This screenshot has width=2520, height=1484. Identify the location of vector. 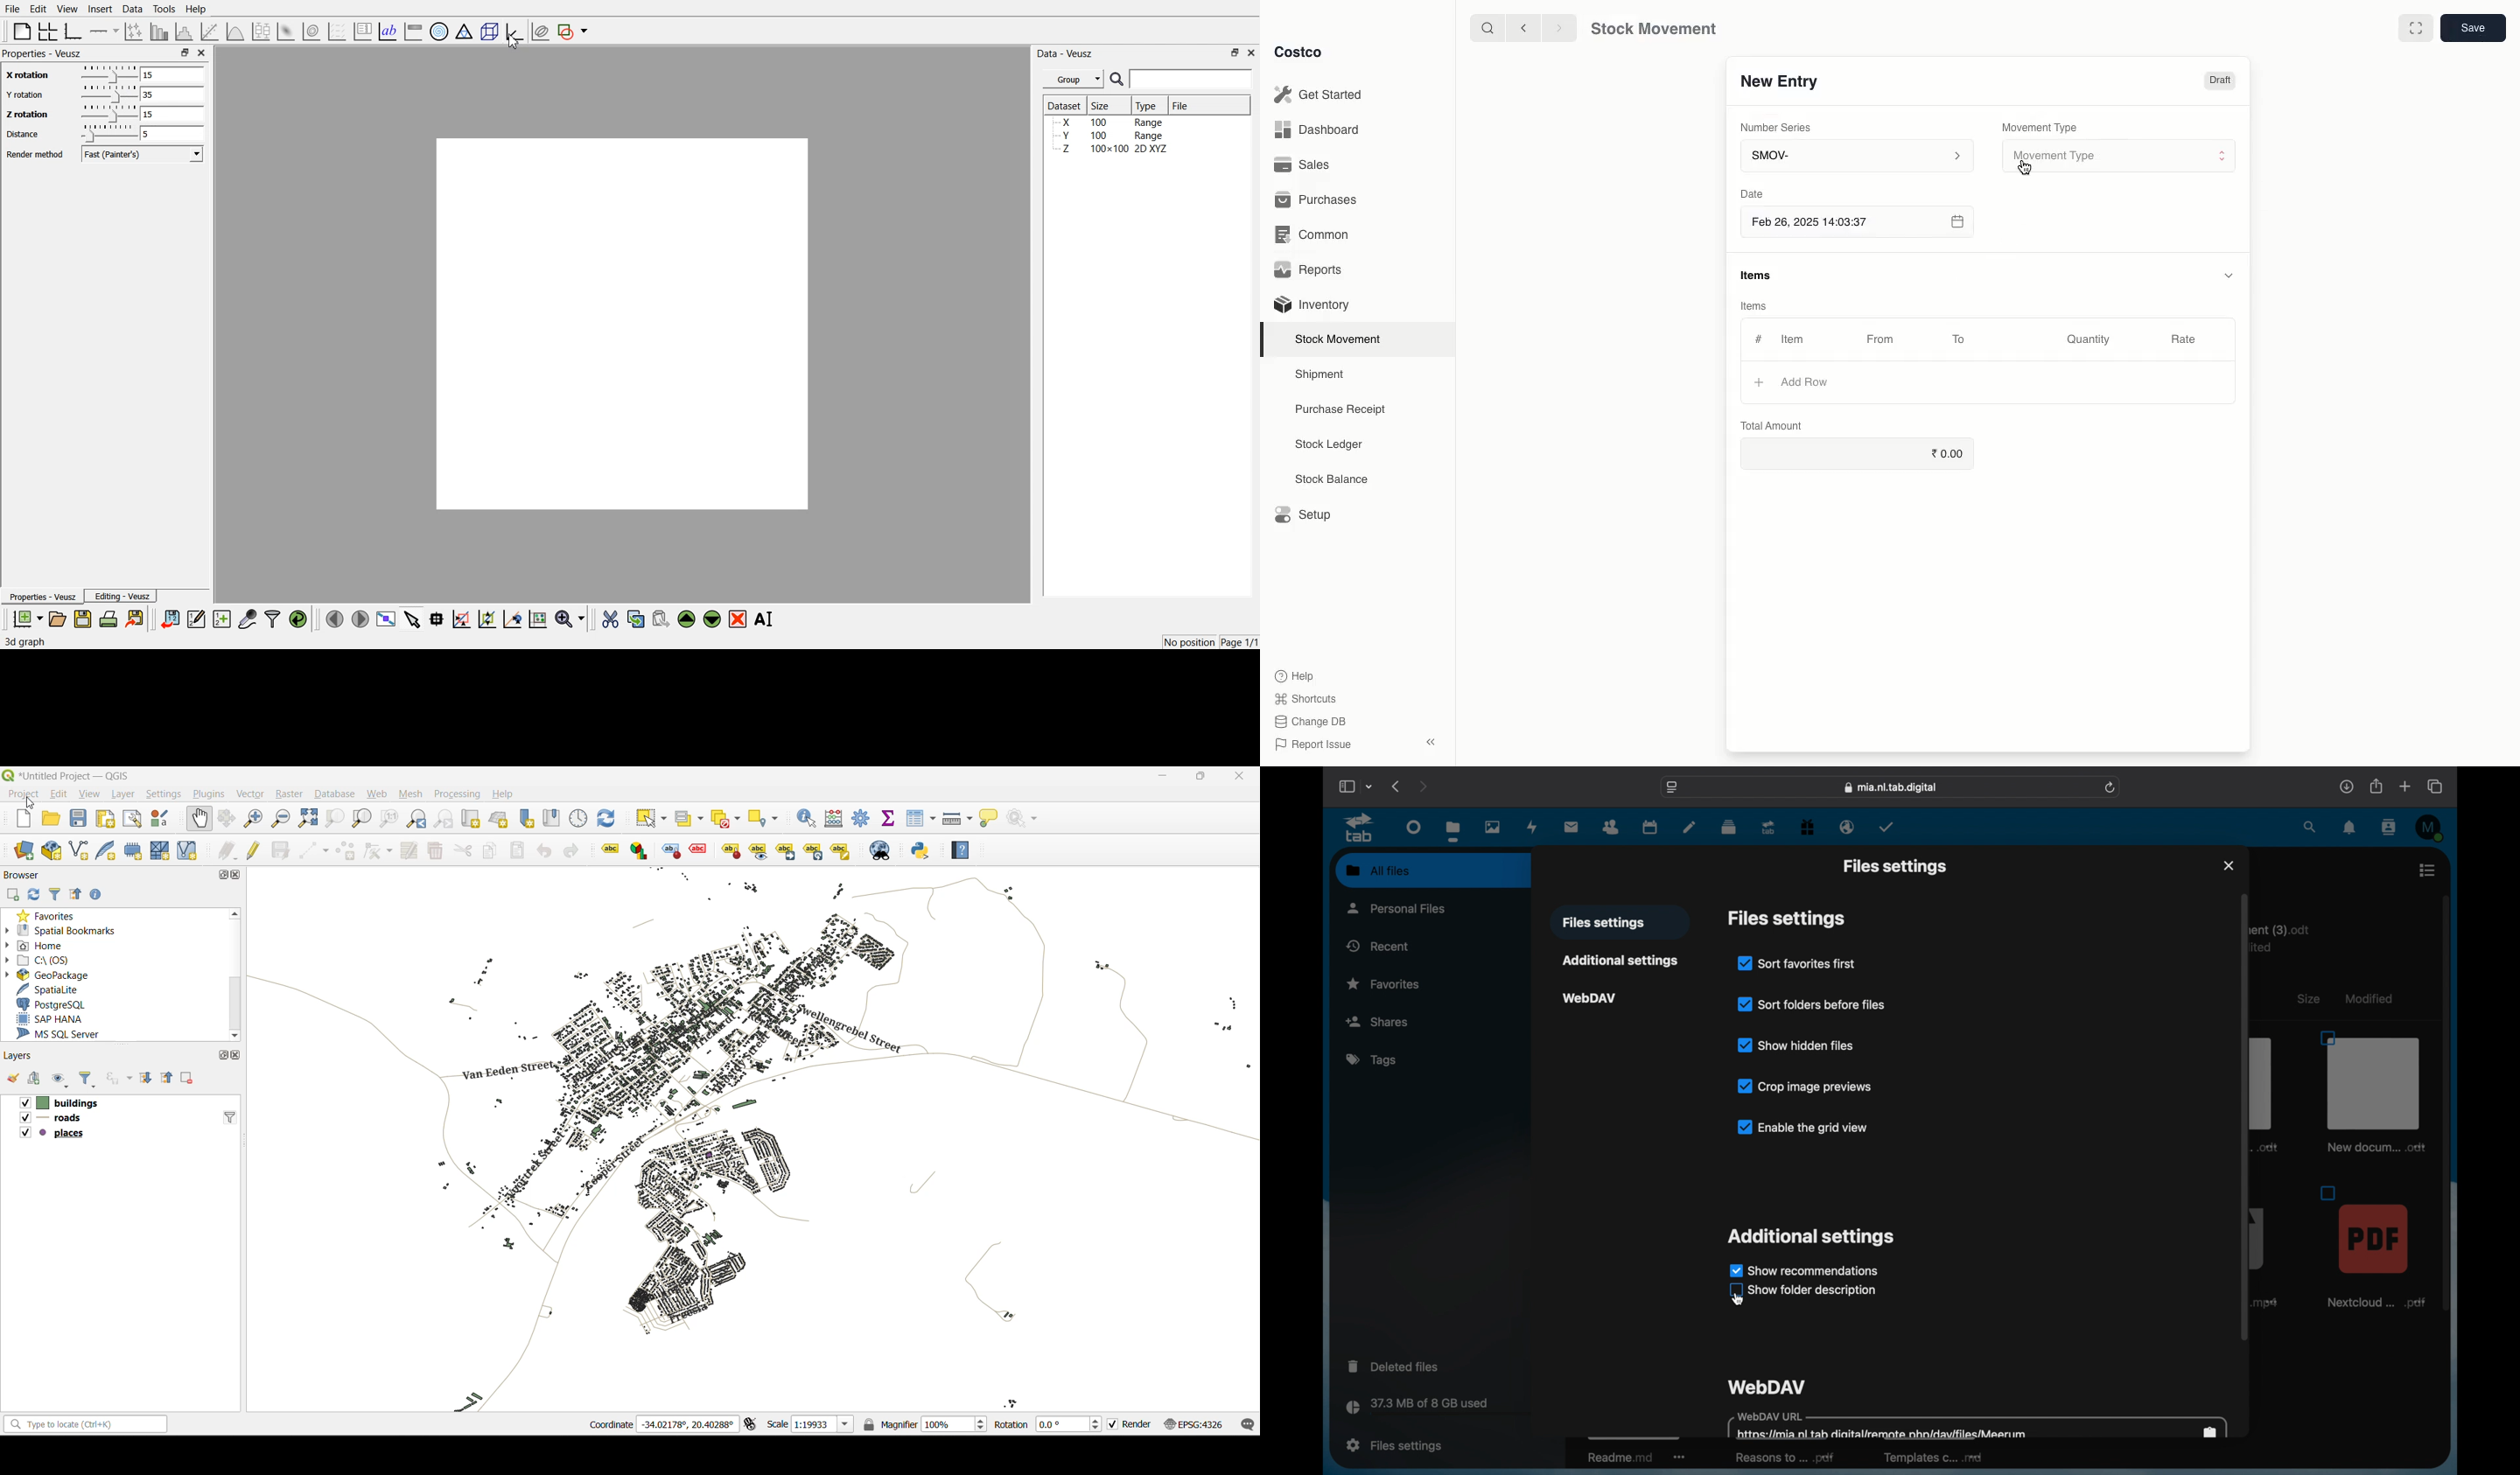
(249, 793).